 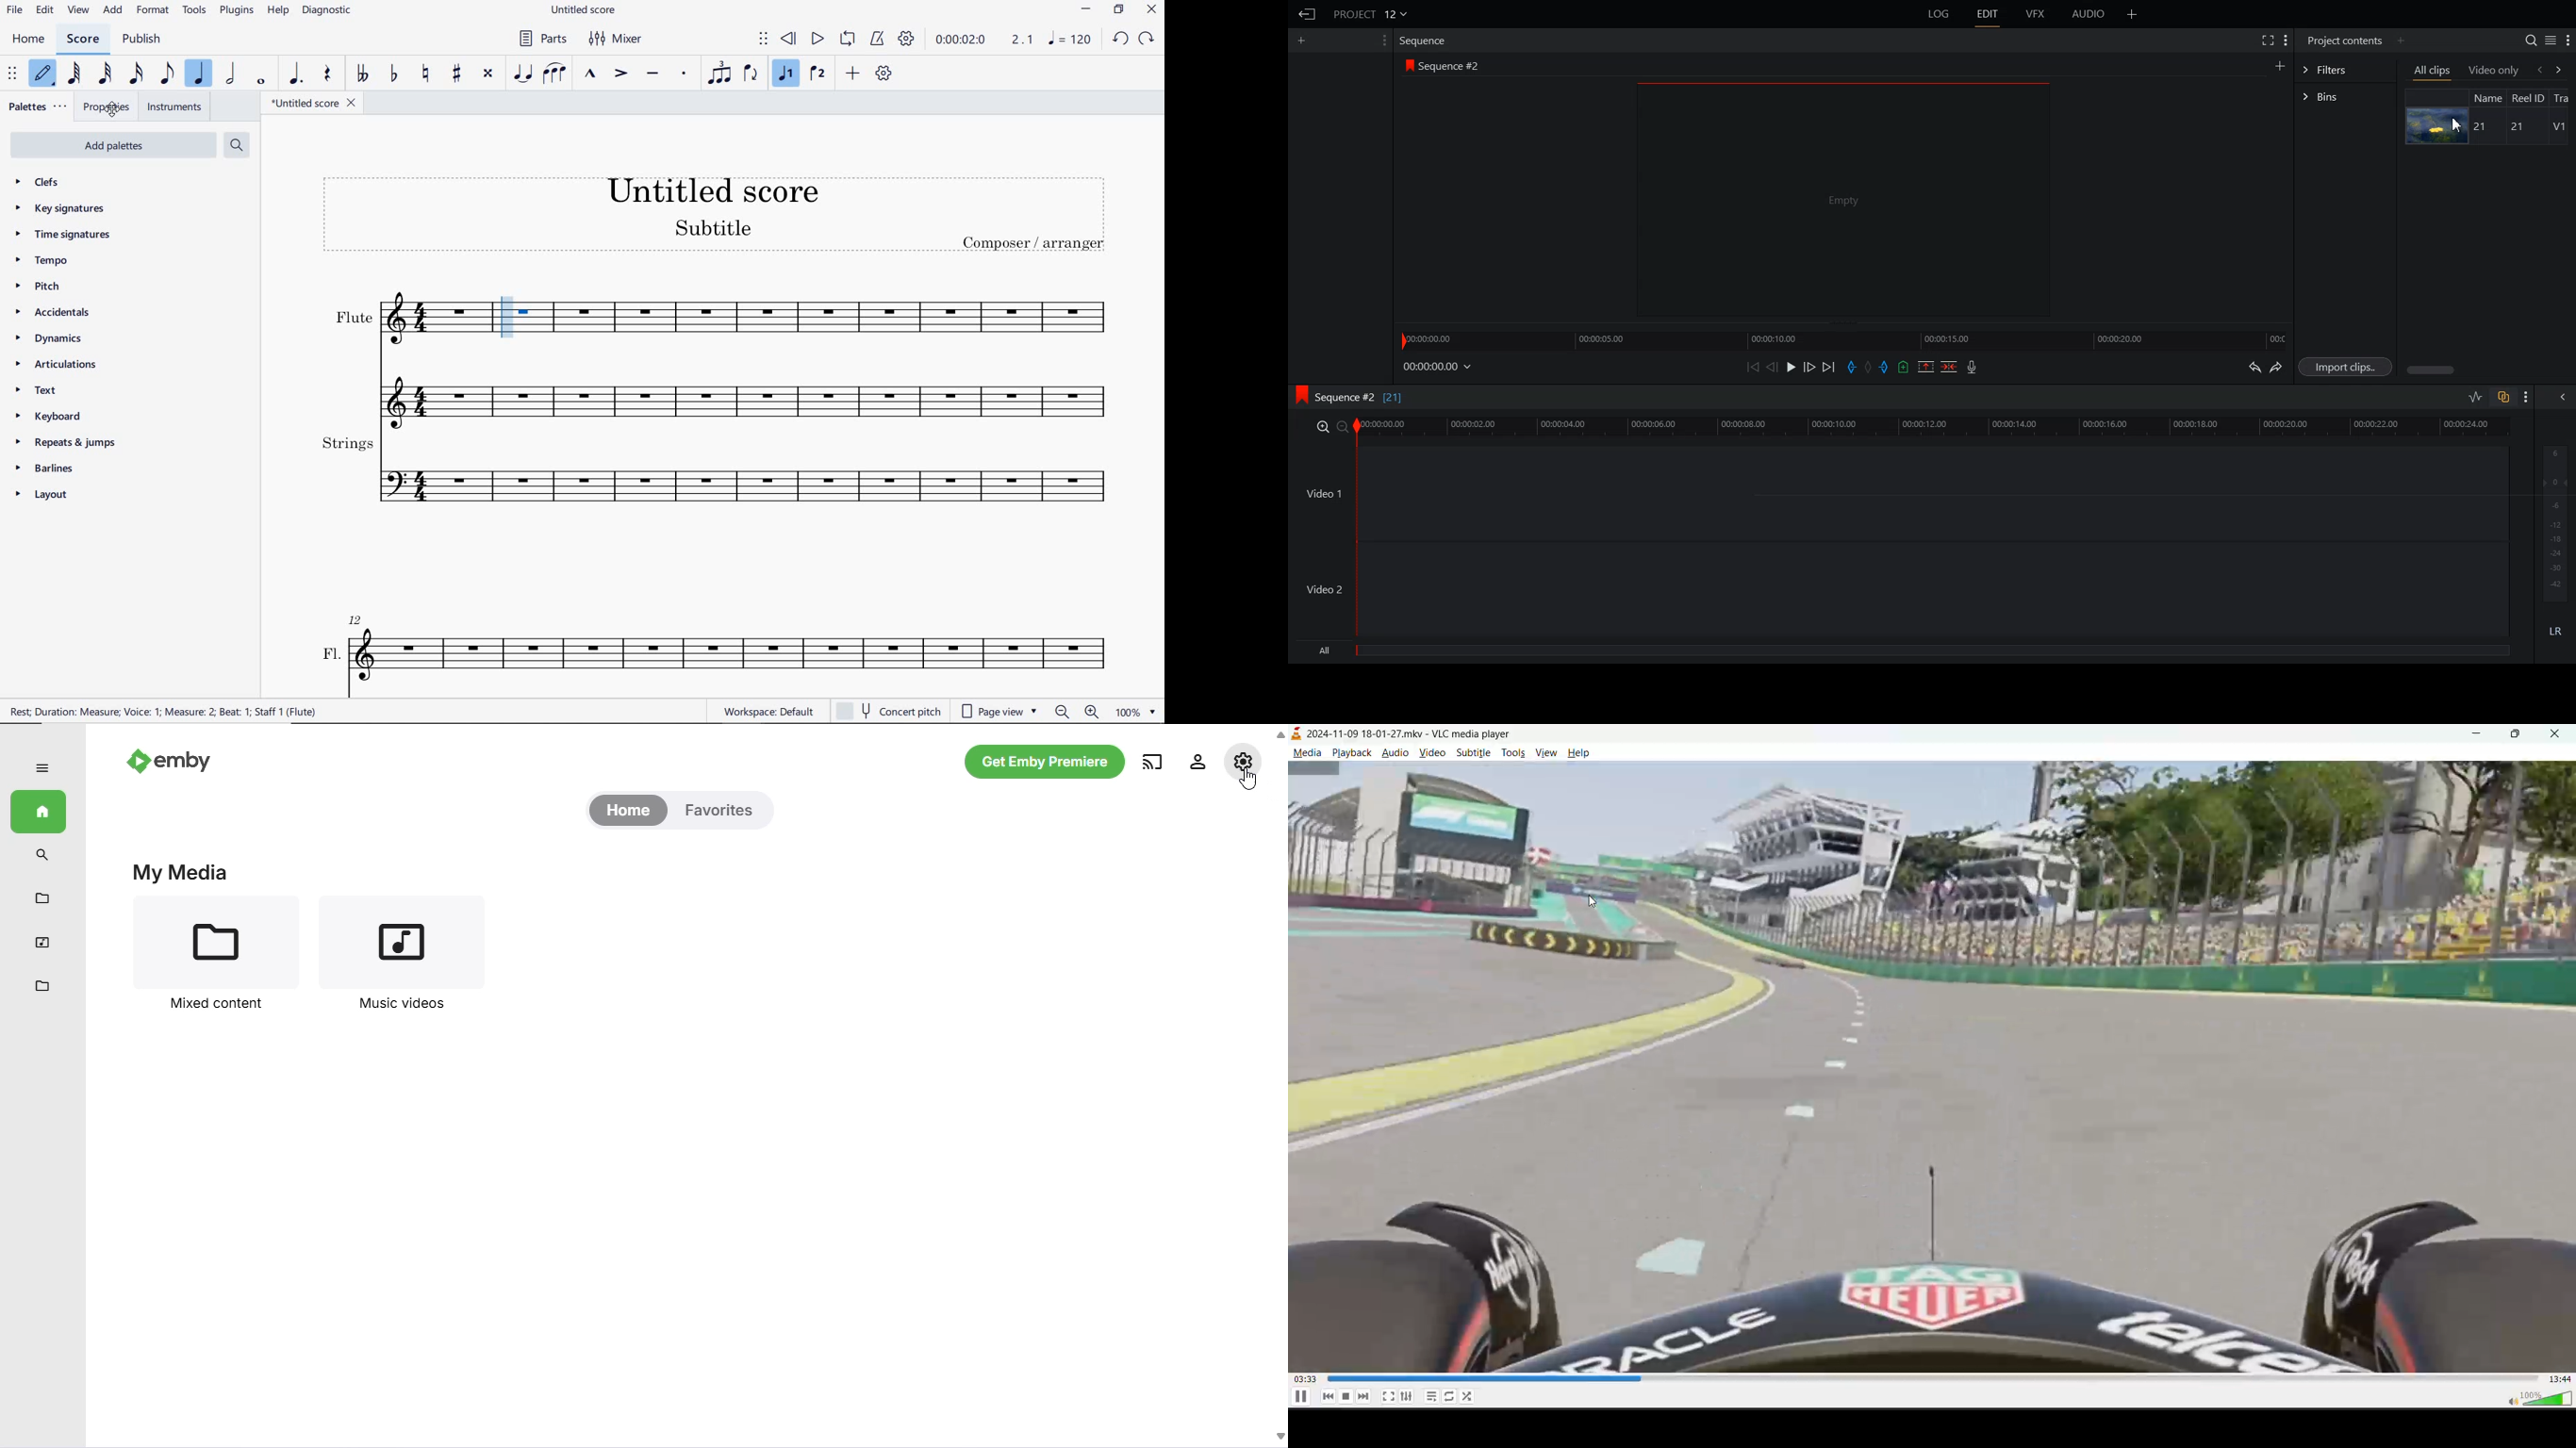 What do you see at coordinates (2539, 1398) in the screenshot?
I see `volume` at bounding box center [2539, 1398].